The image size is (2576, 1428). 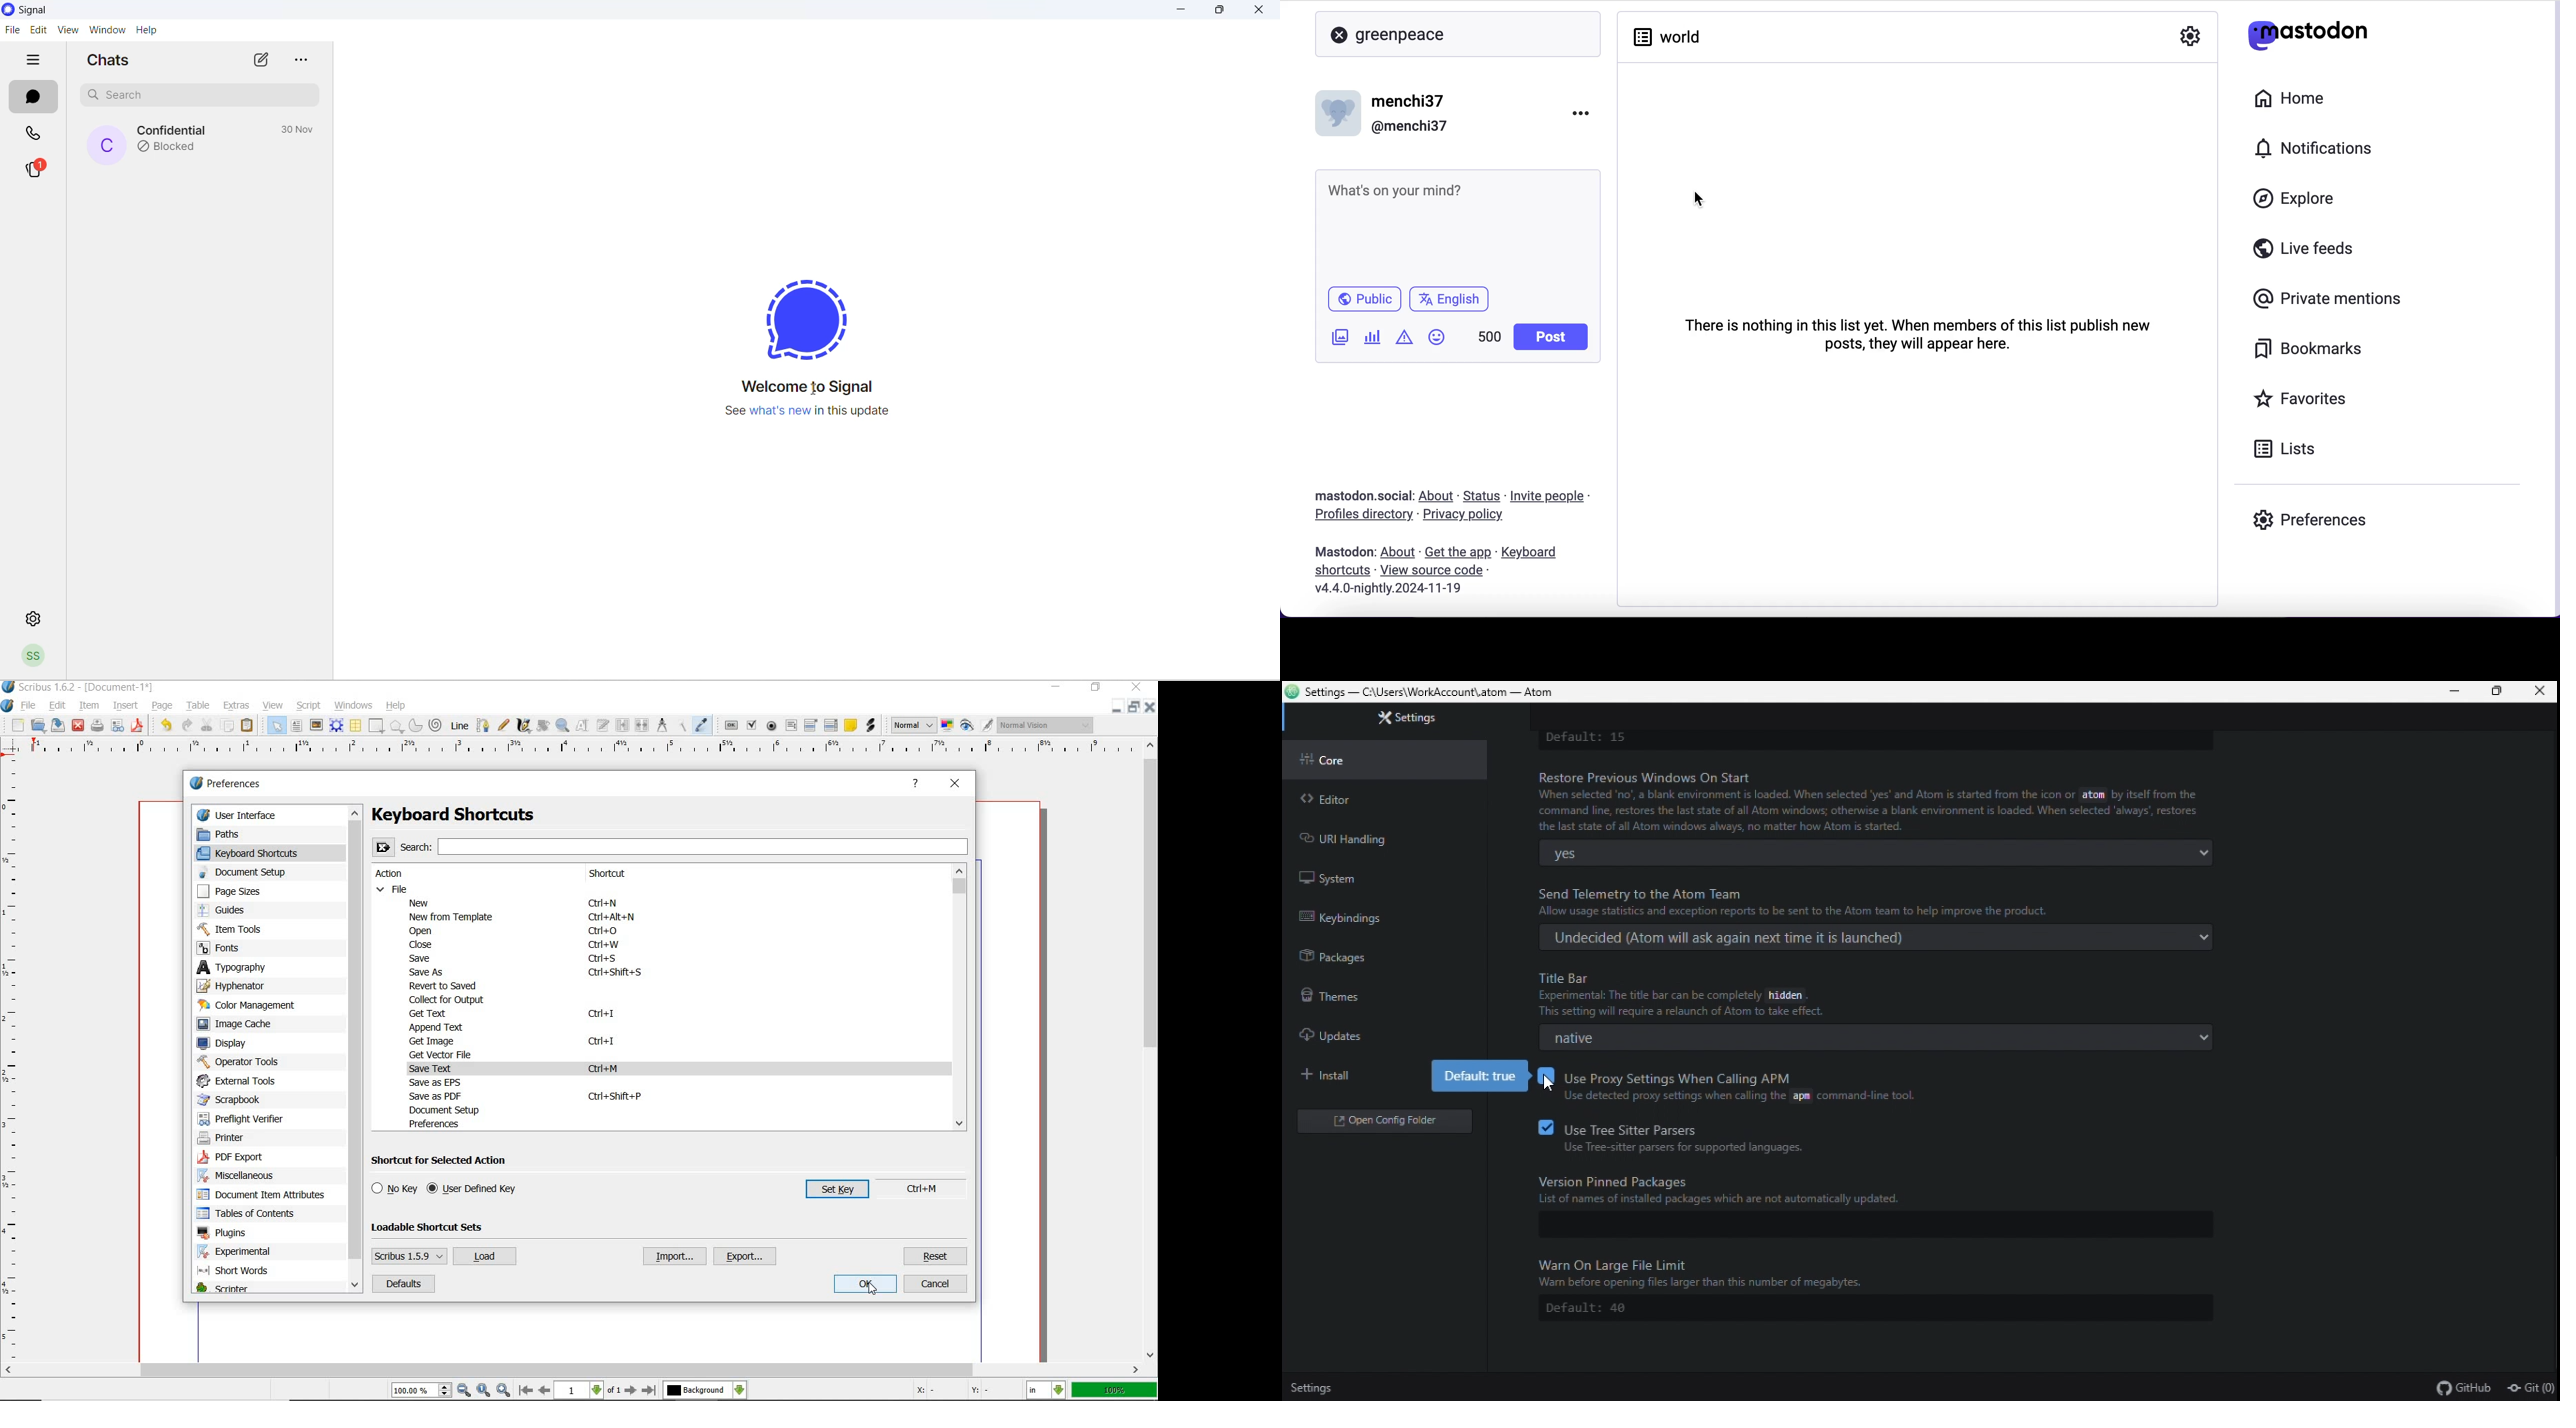 I want to click on rotate item, so click(x=543, y=727).